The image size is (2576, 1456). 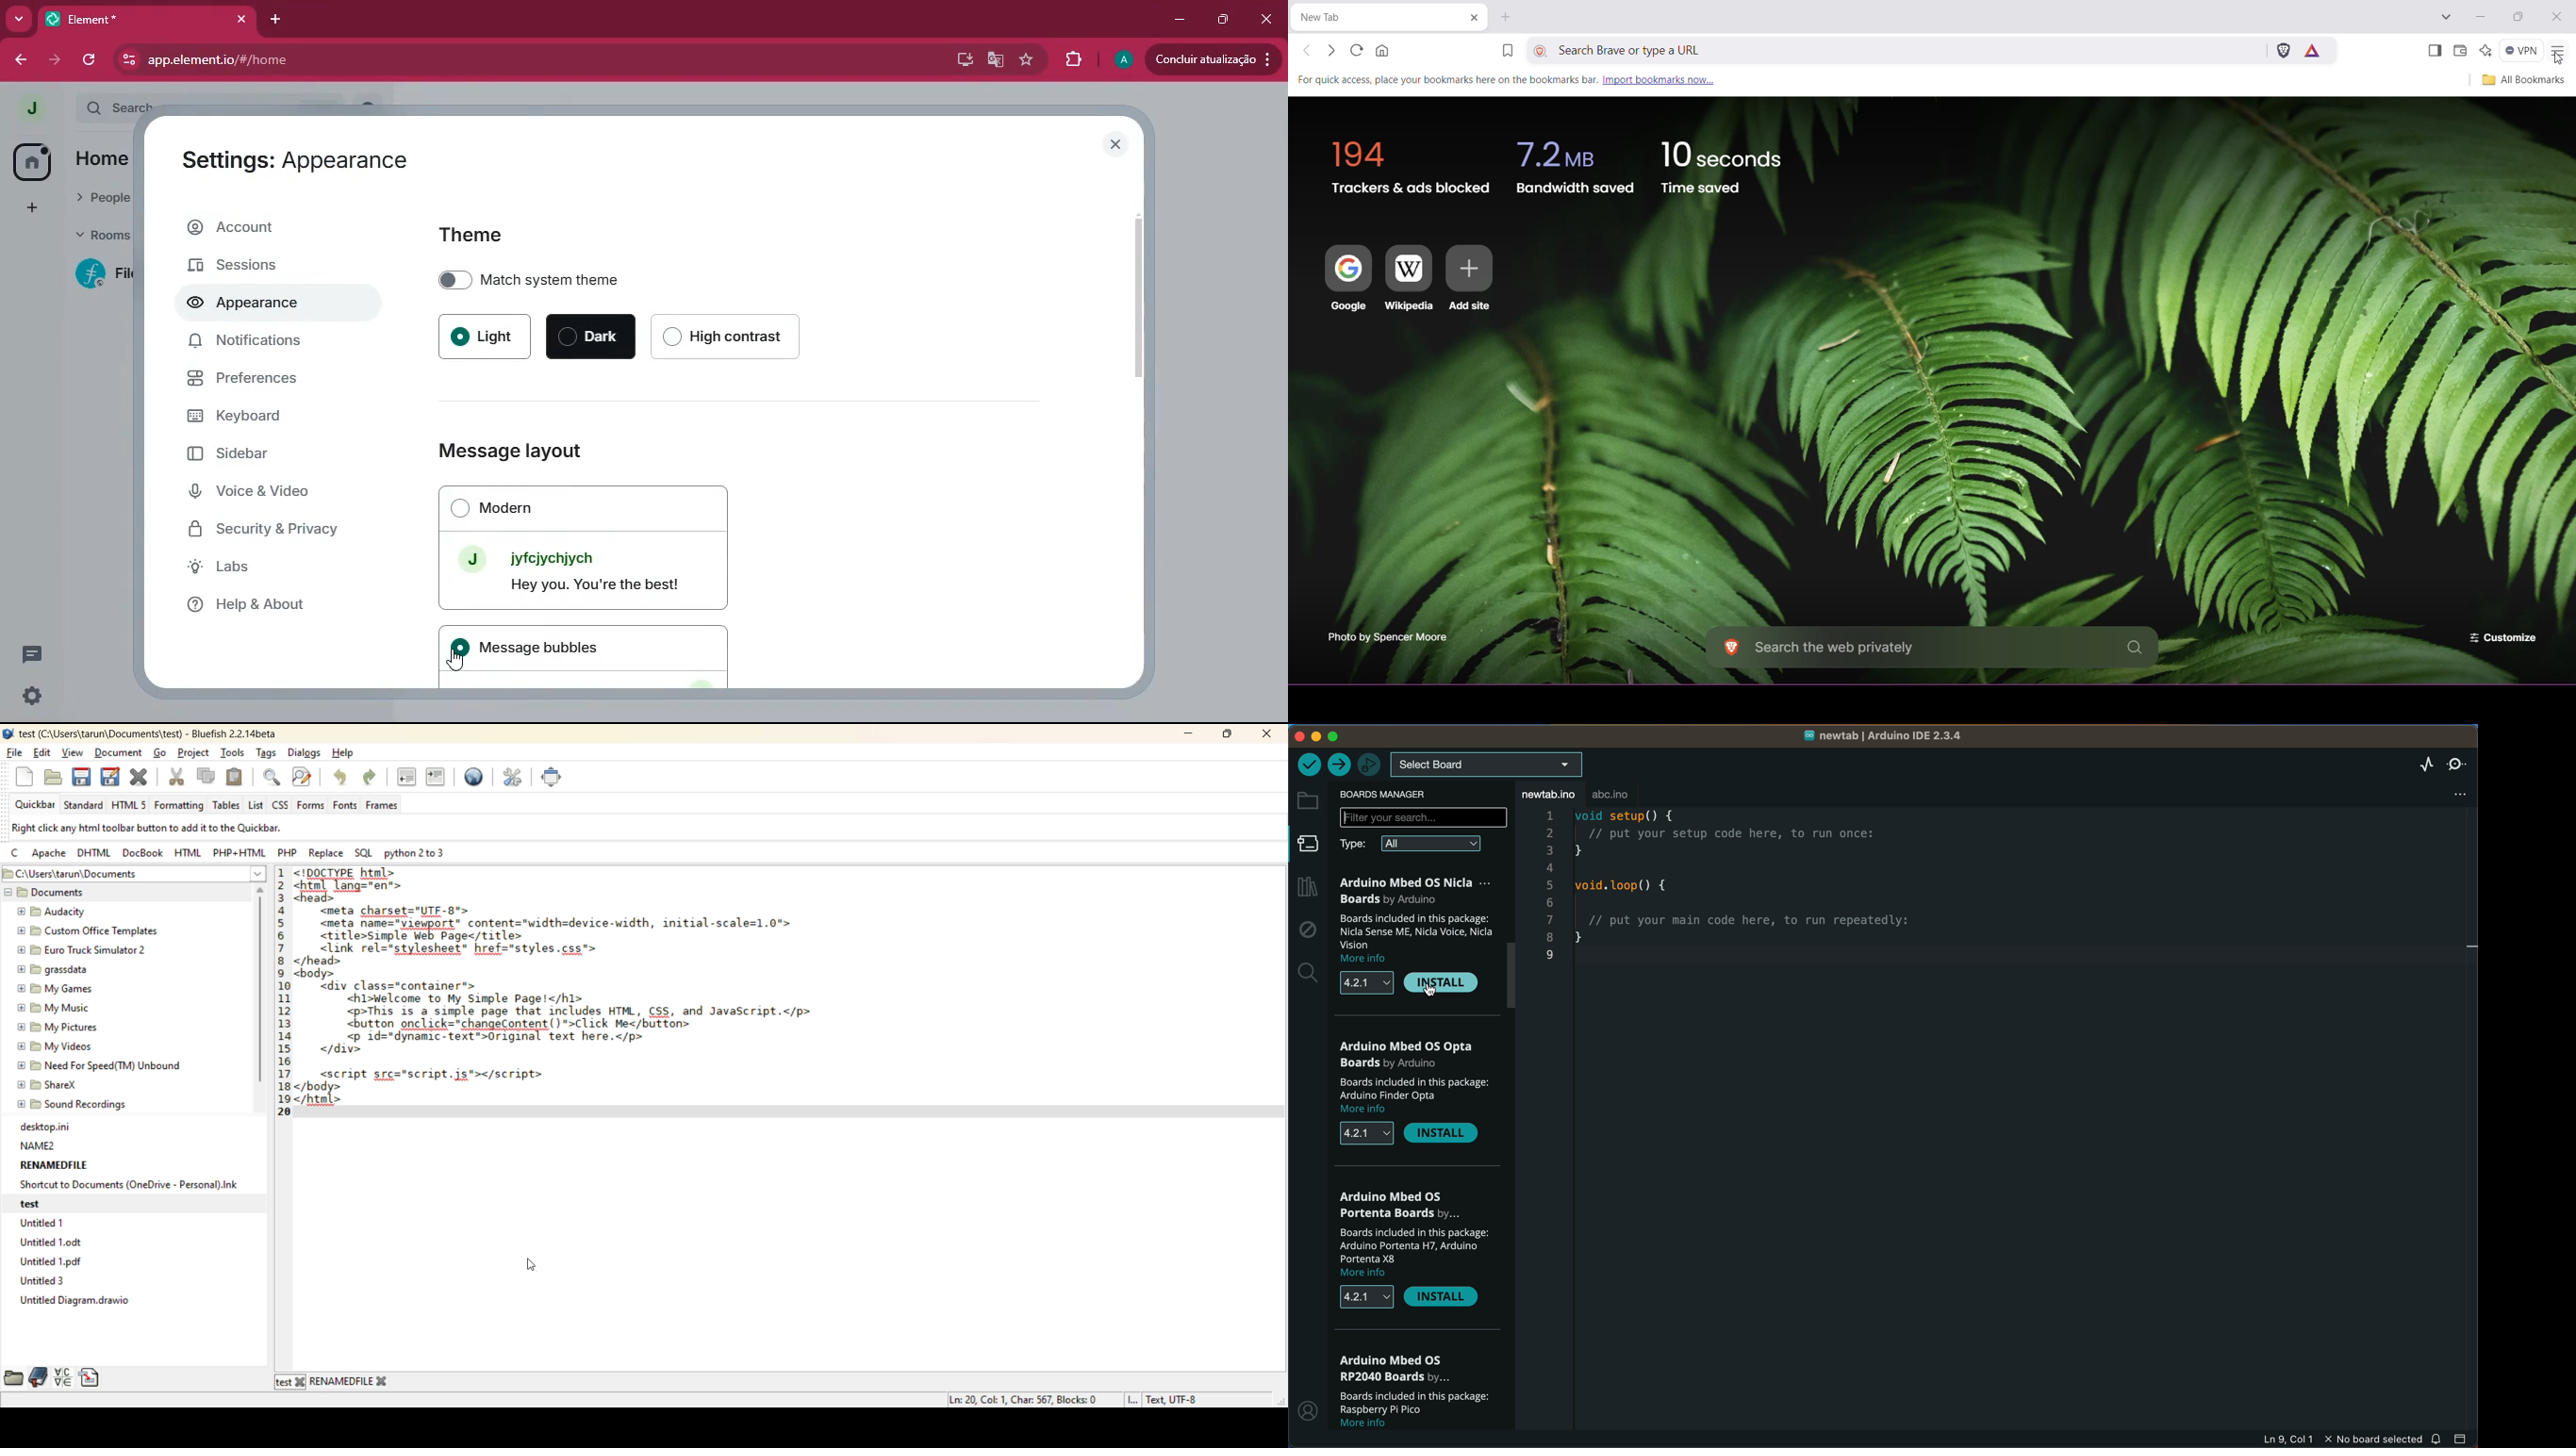 I want to click on dhtml, so click(x=96, y=855).